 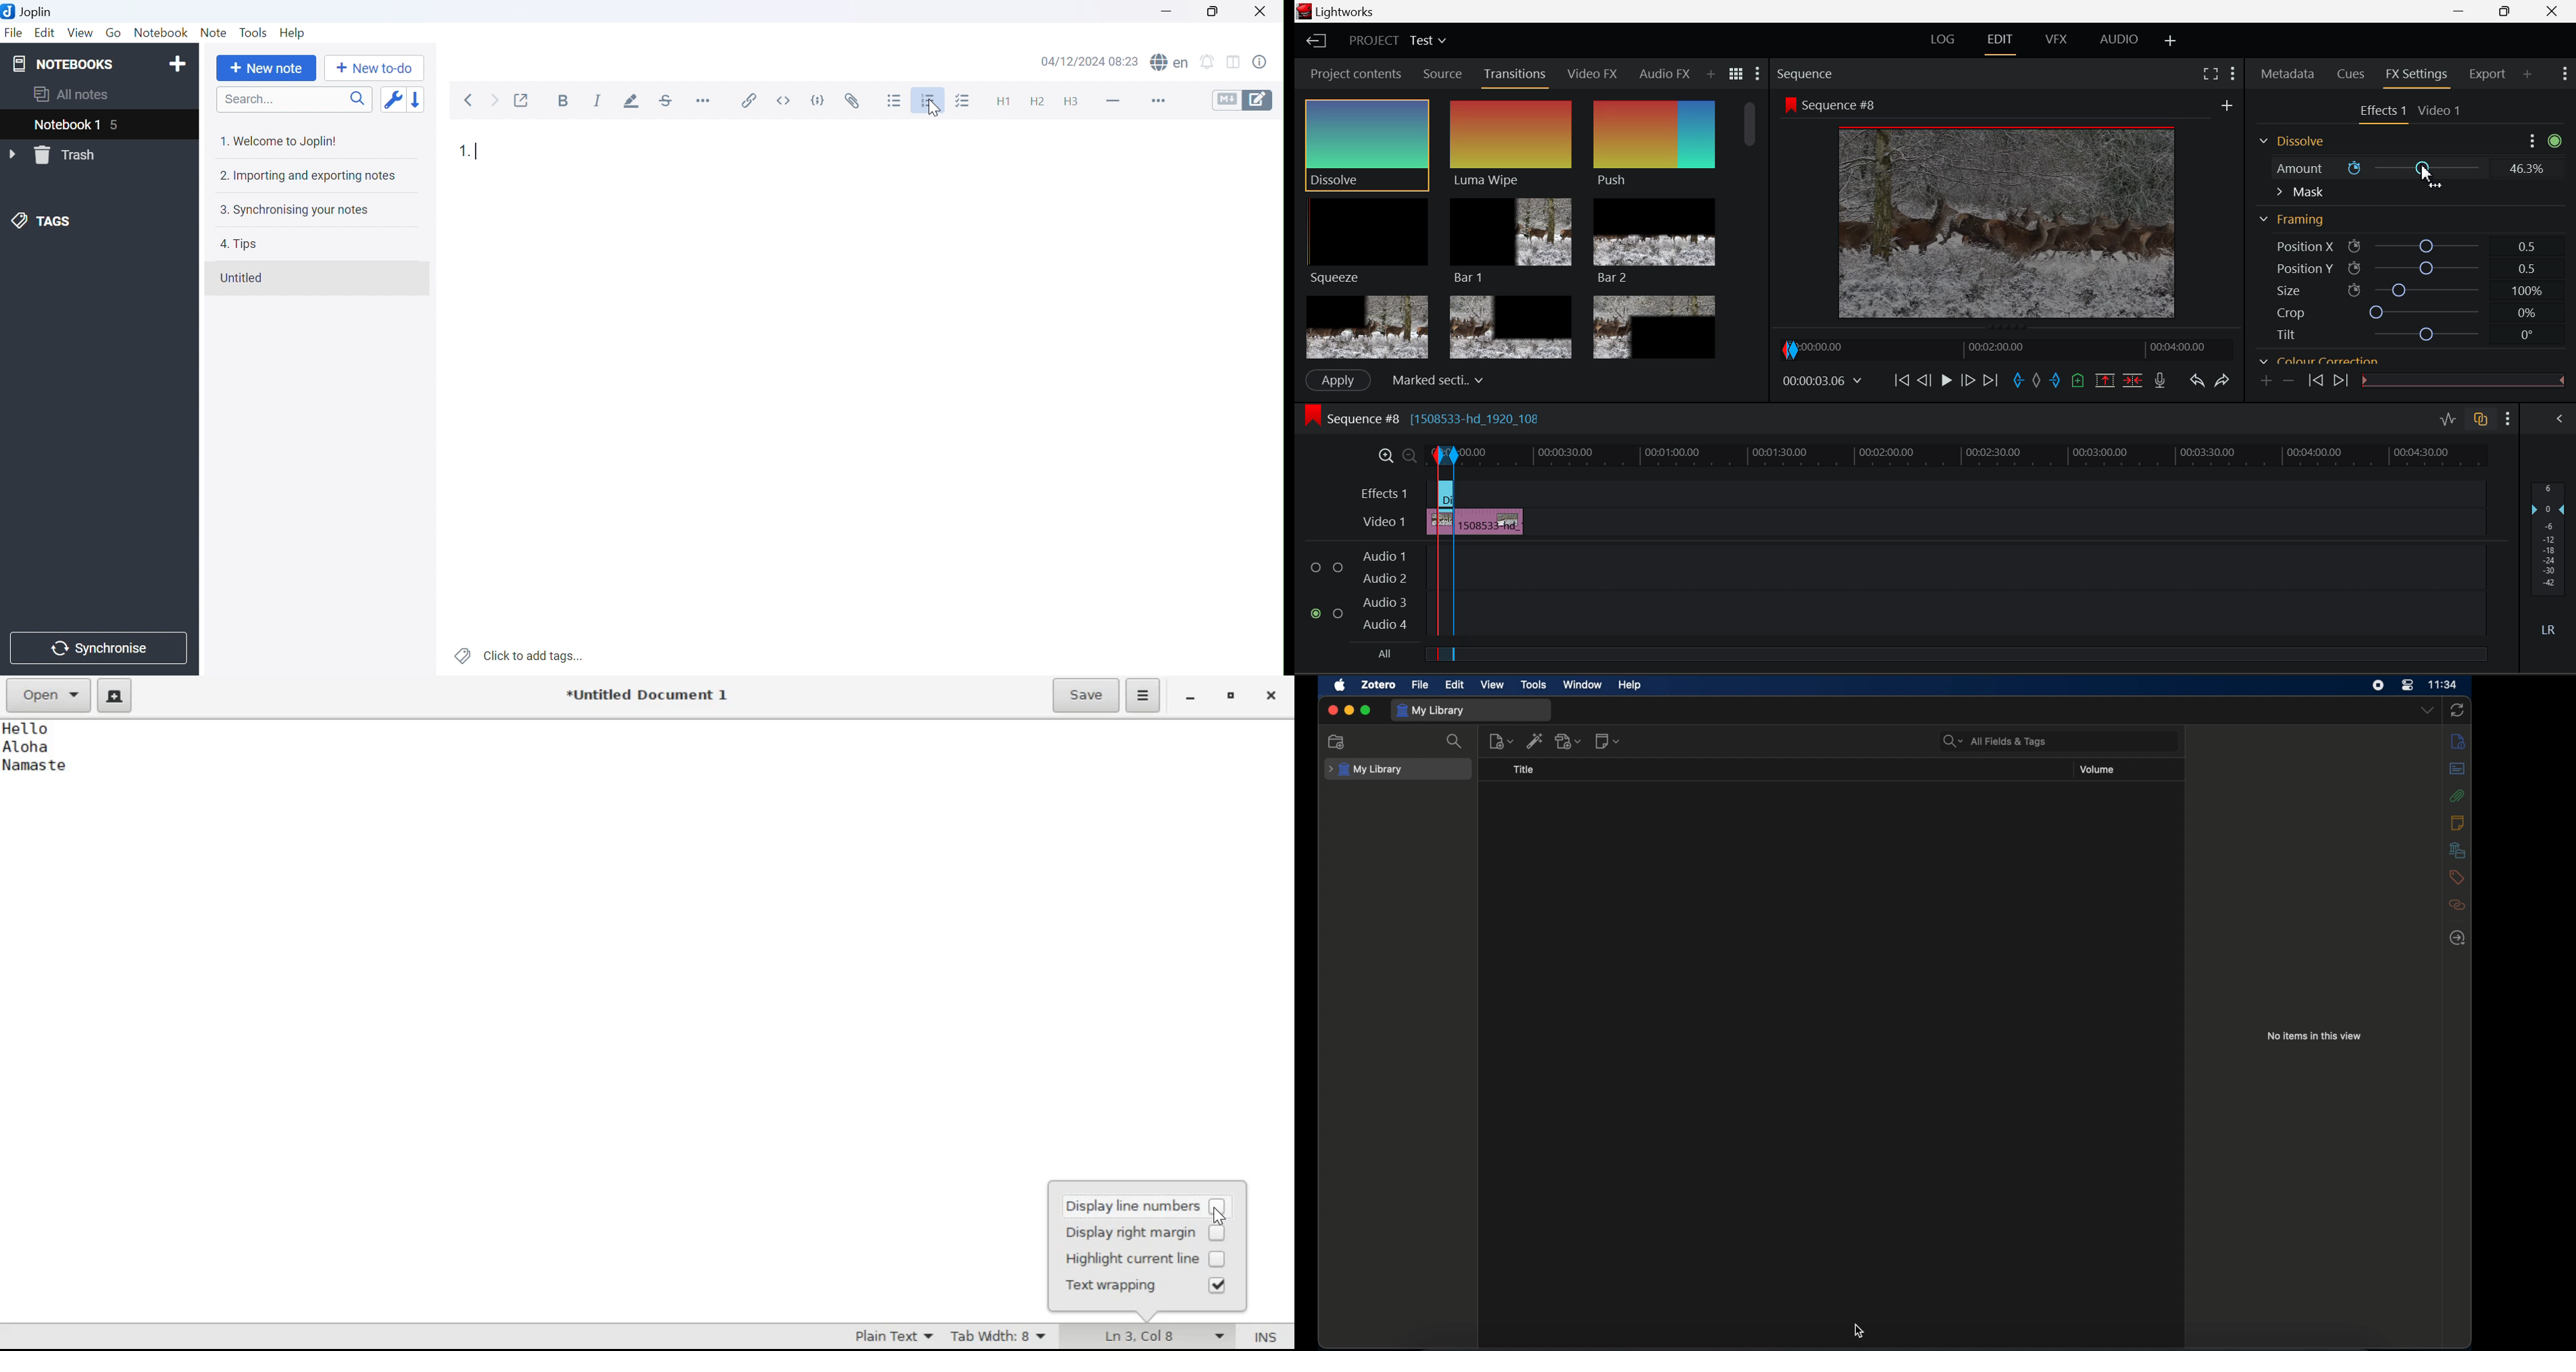 I want to click on Remove all marks, so click(x=2036, y=382).